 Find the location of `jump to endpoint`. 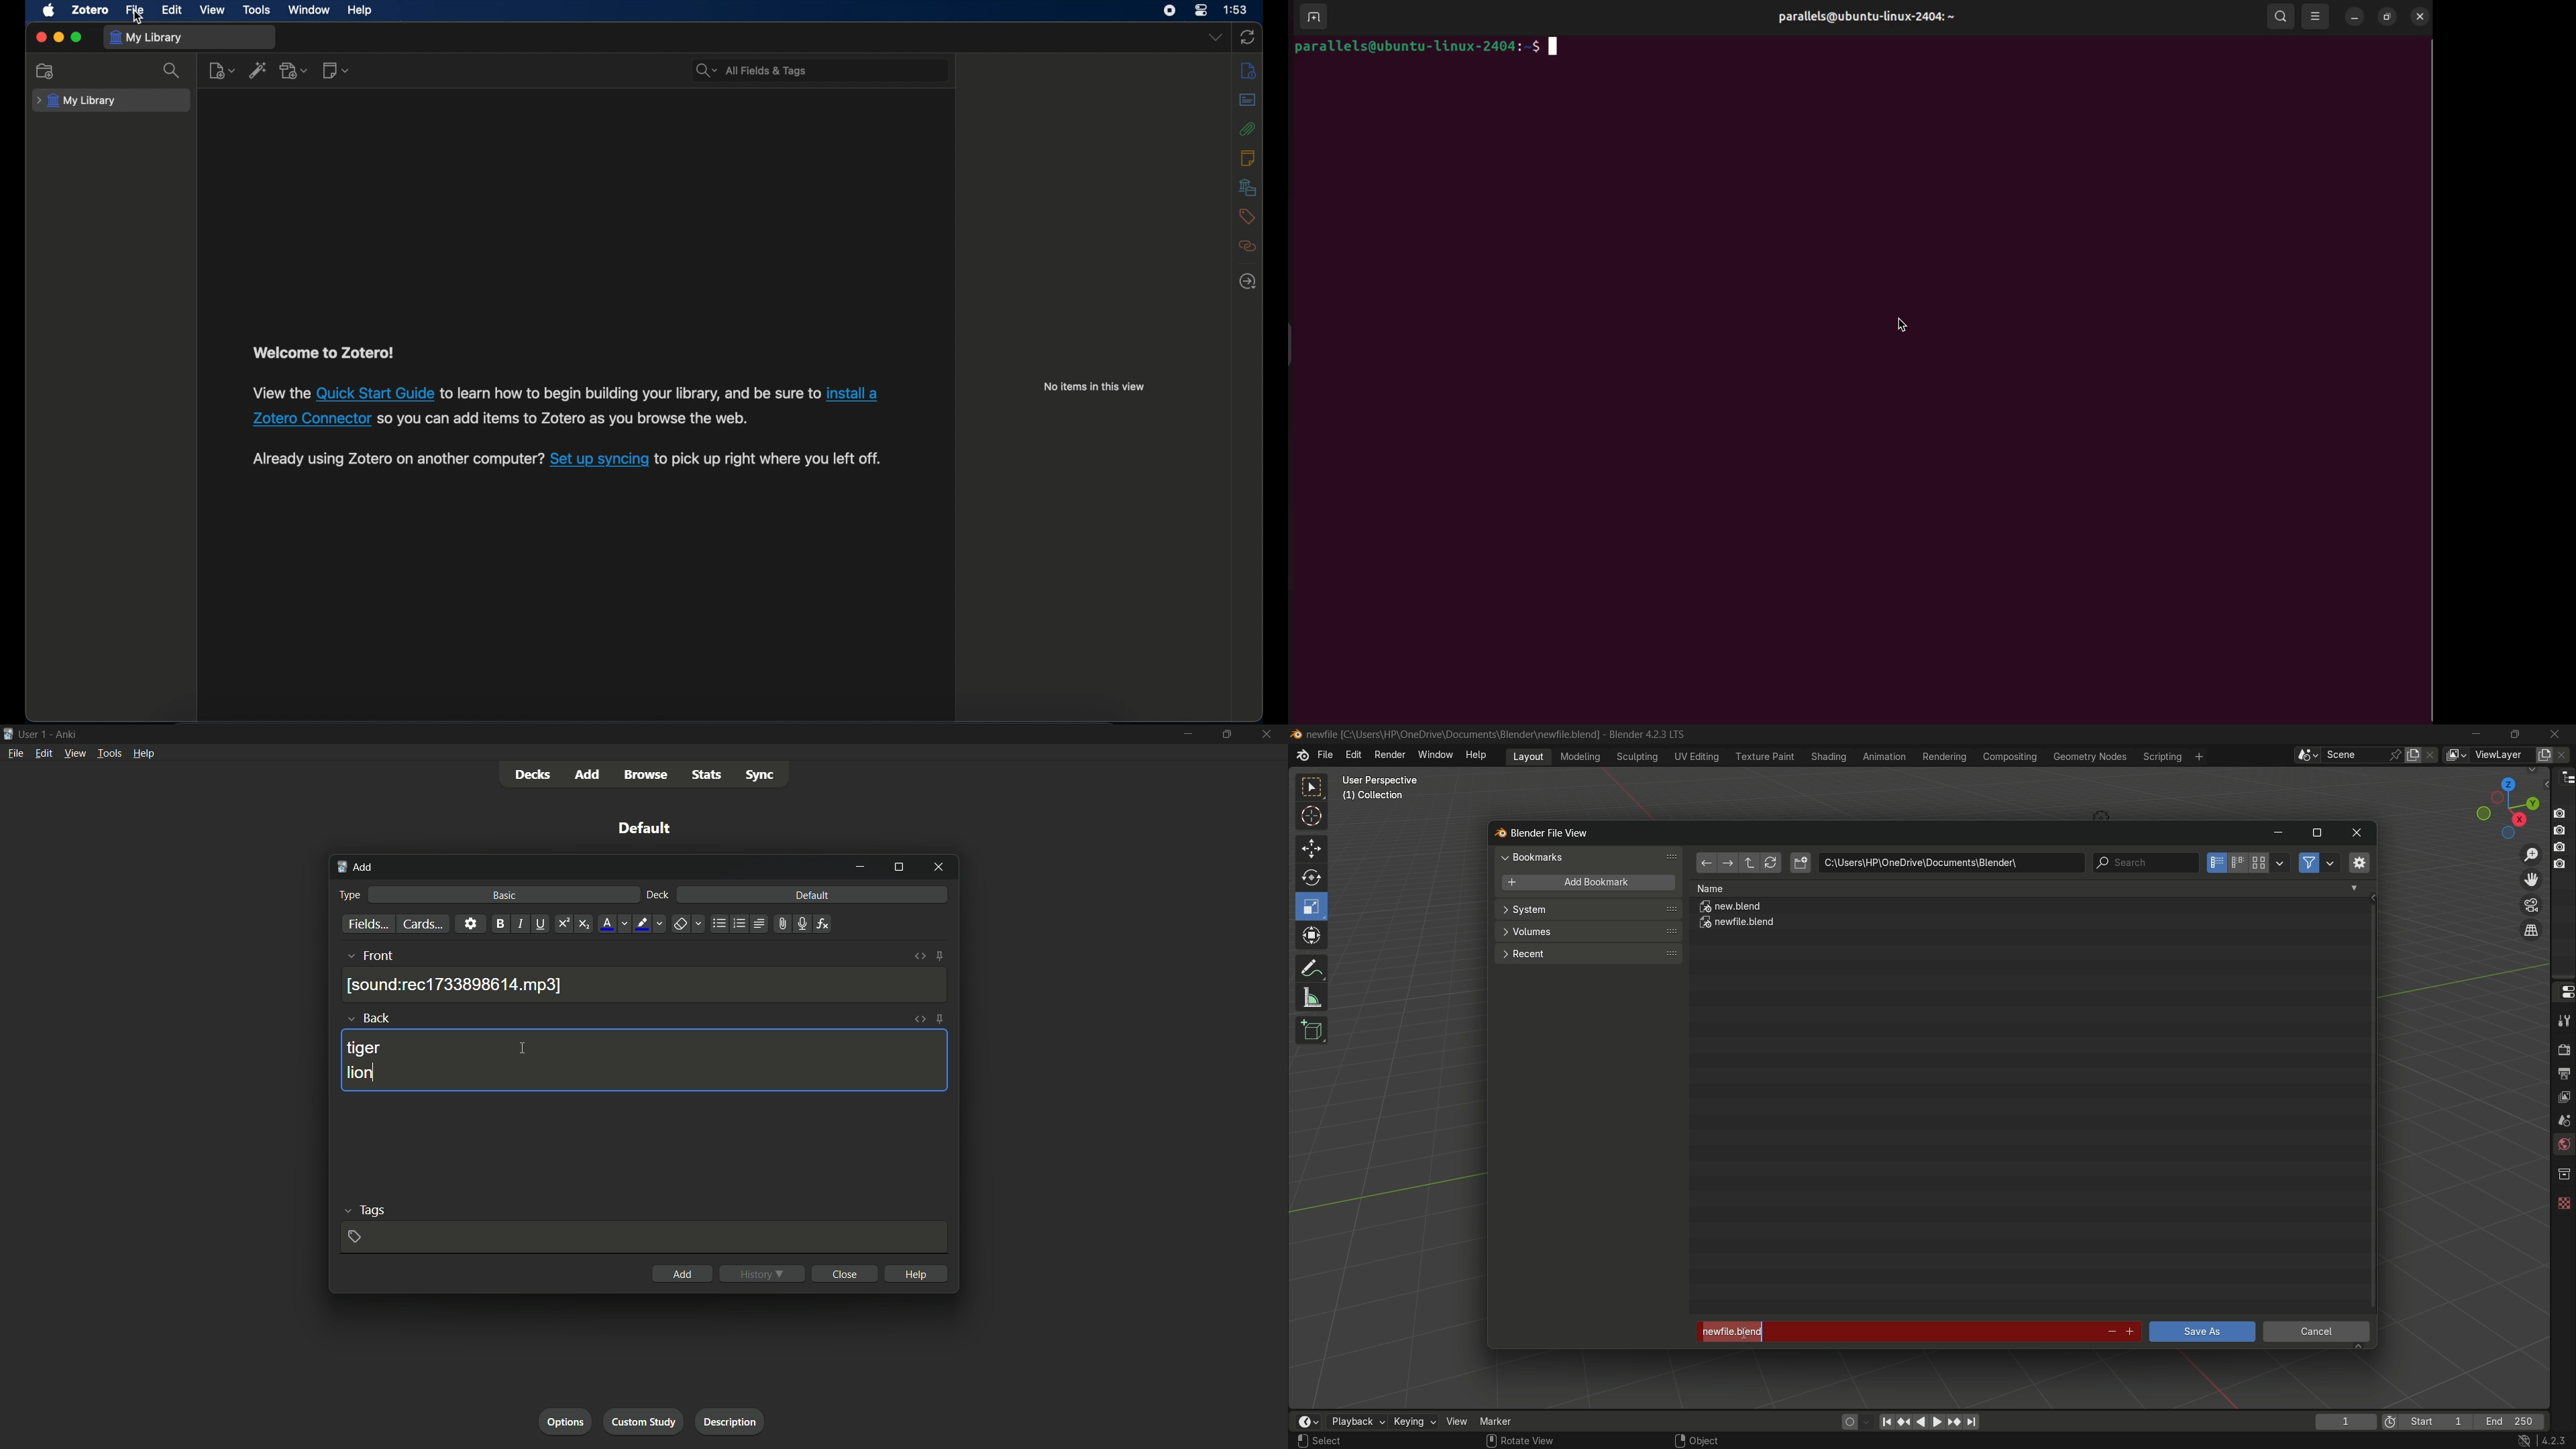

jump to endpoint is located at coordinates (1886, 1421).